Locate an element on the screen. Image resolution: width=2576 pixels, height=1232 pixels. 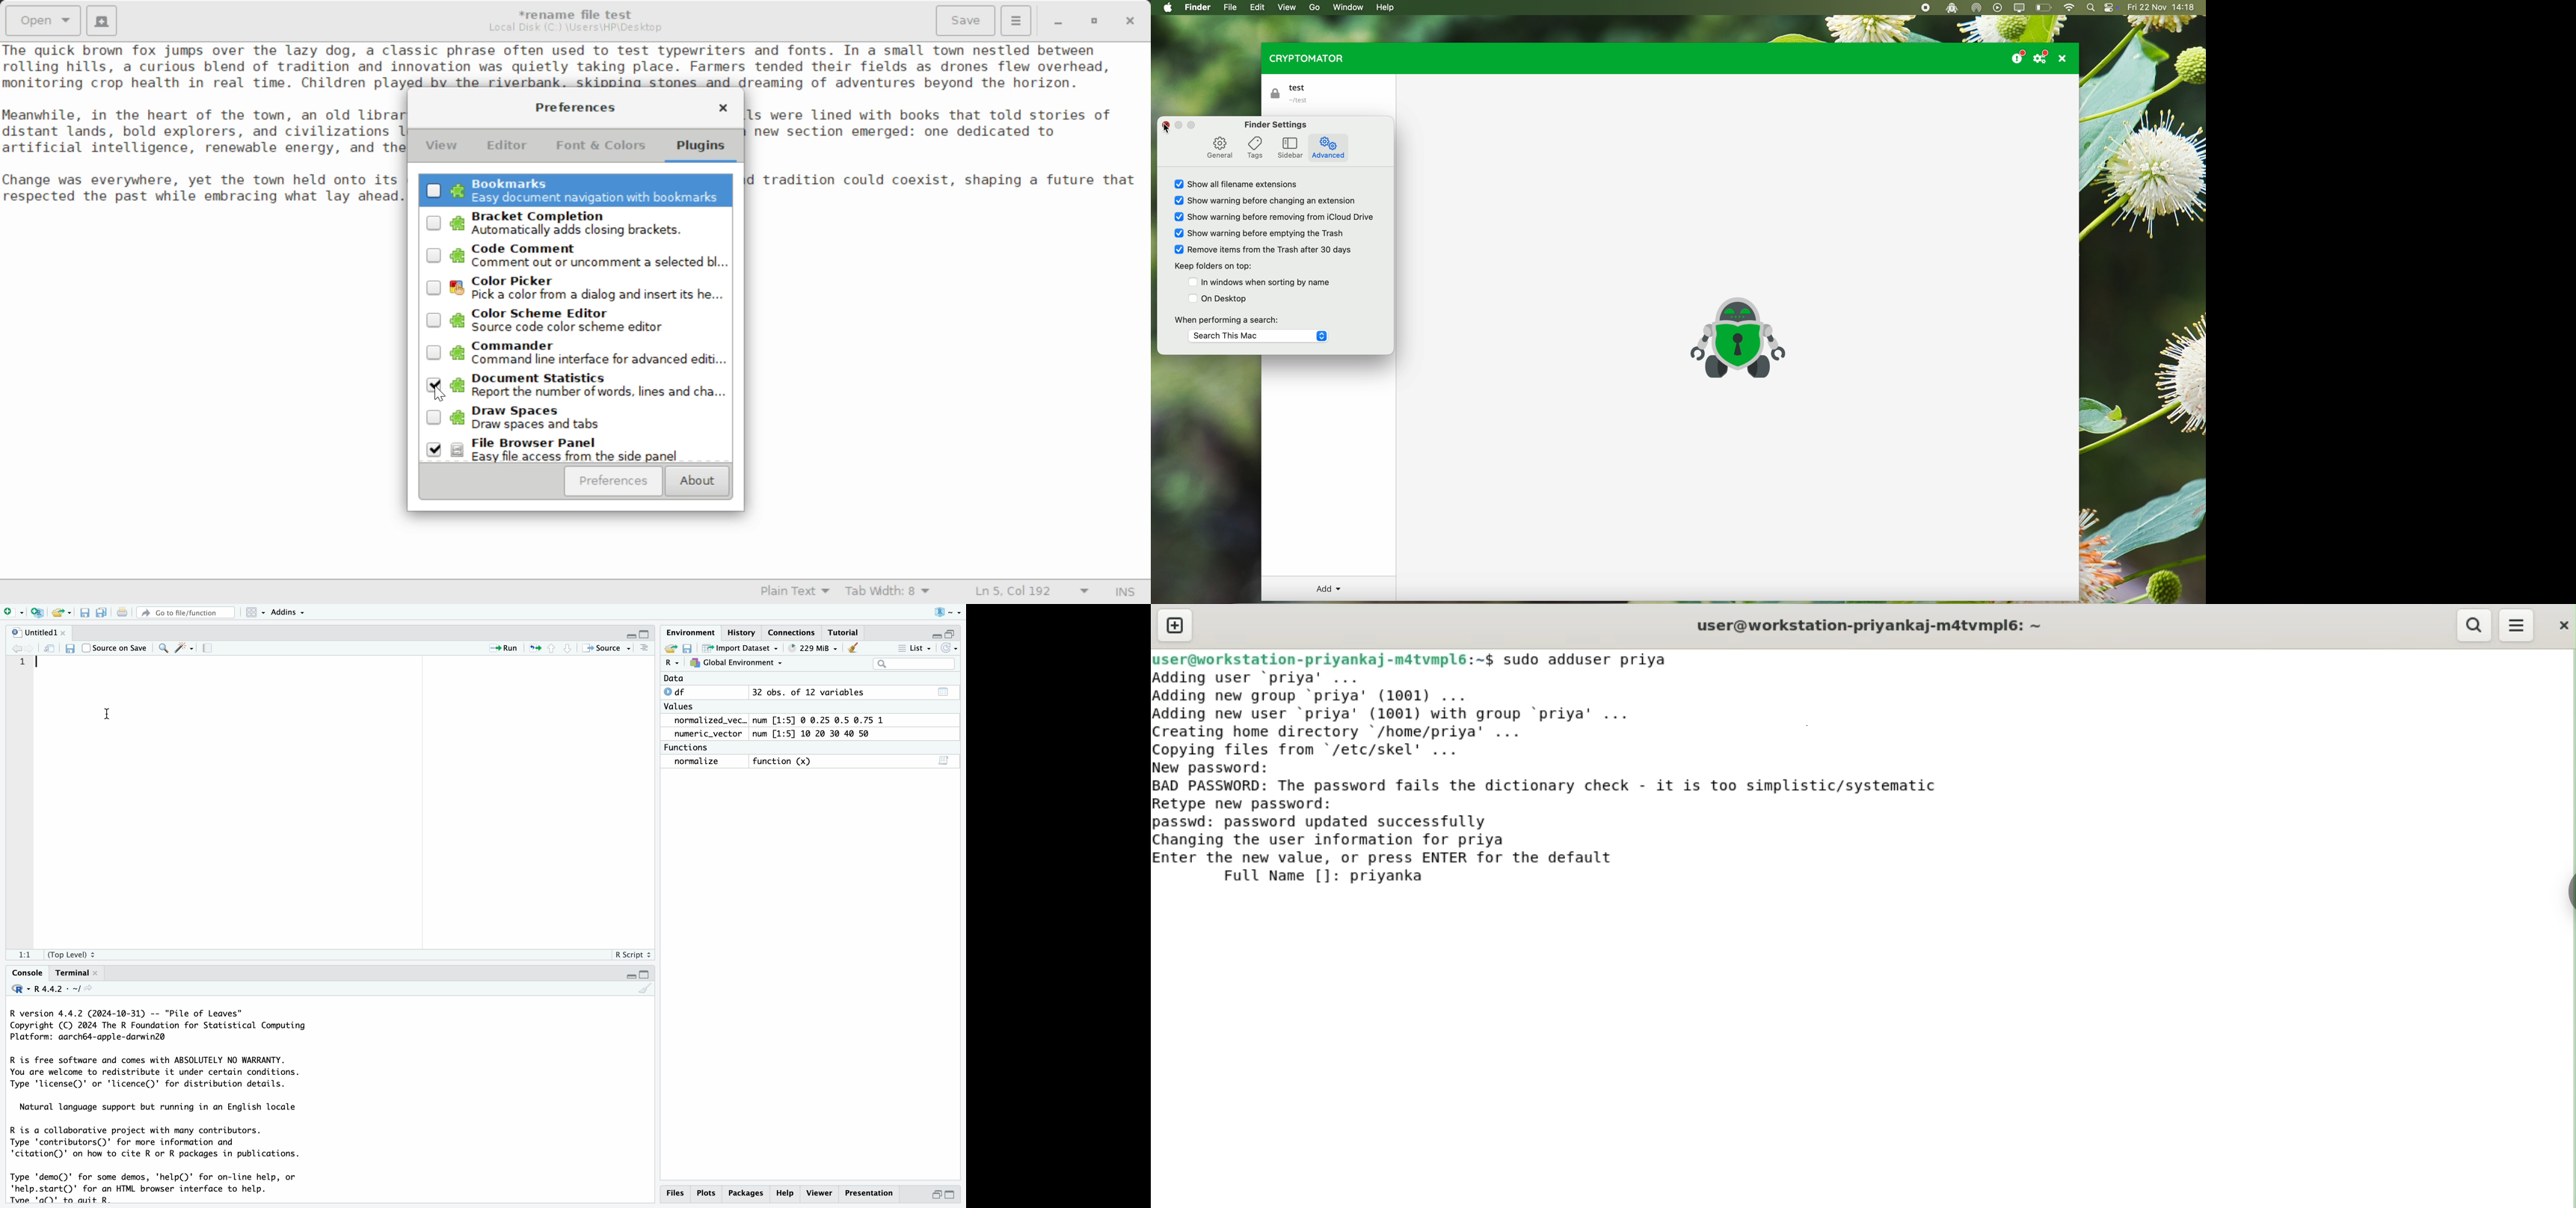
Source is located at coordinates (604, 649).